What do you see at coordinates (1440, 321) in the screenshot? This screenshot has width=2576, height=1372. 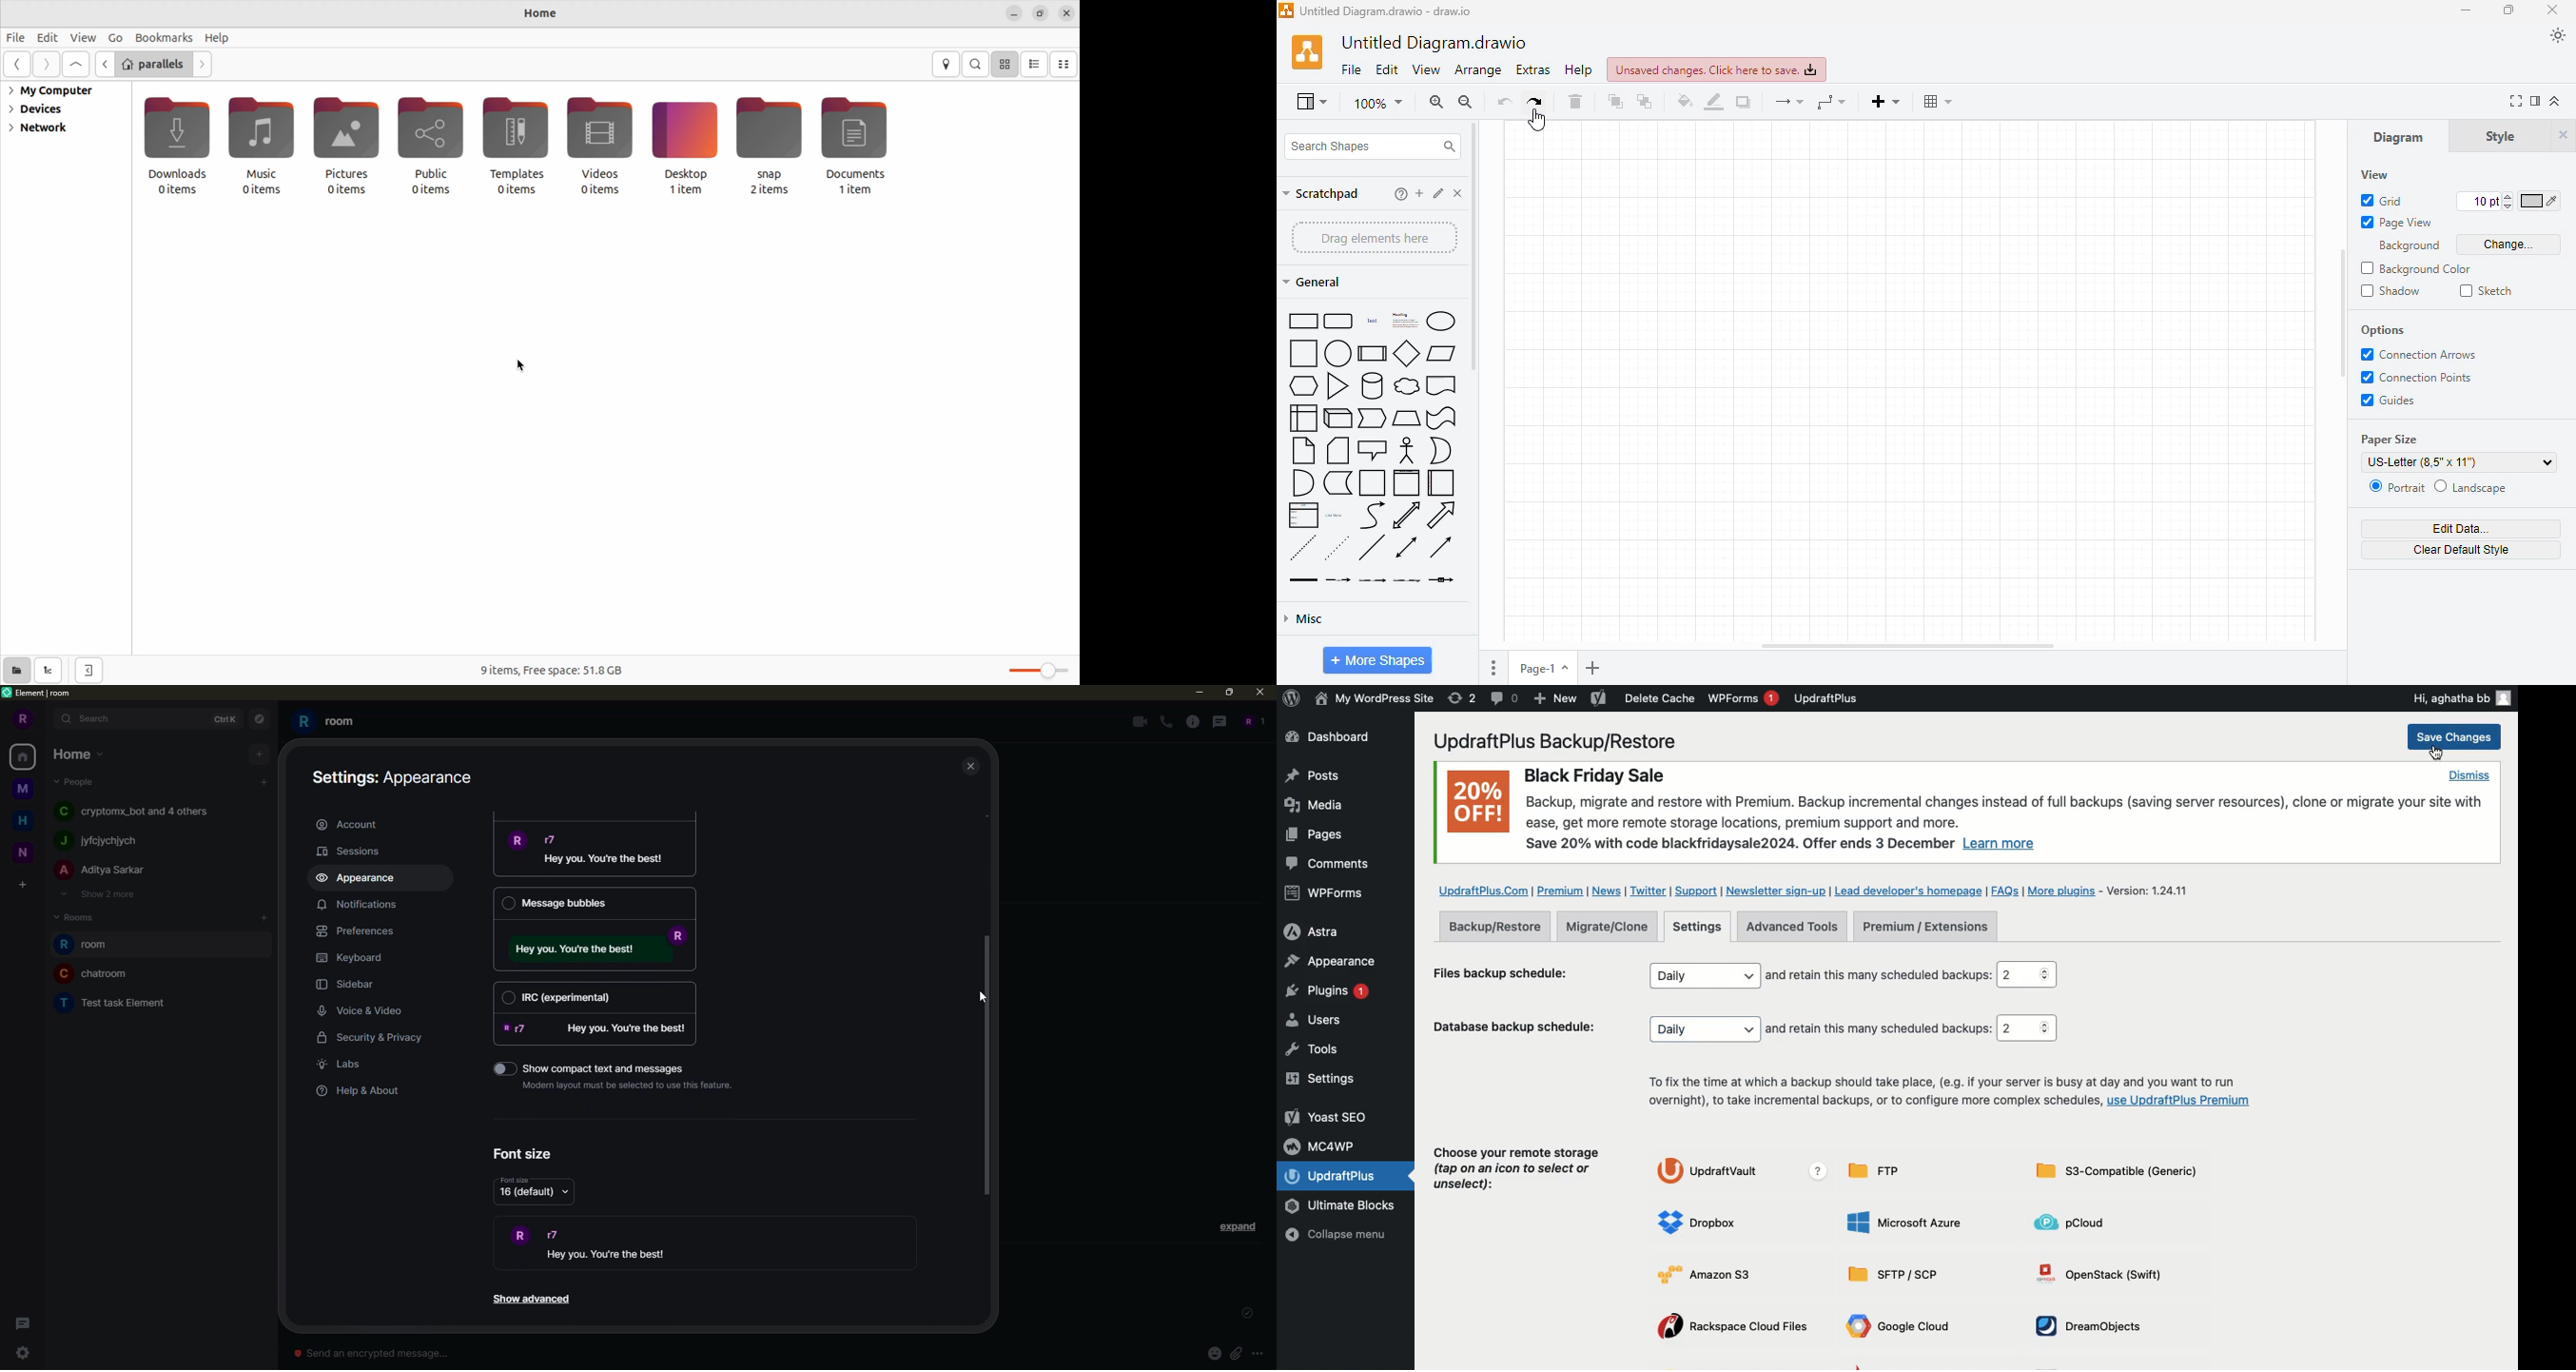 I see `ellipse` at bounding box center [1440, 321].